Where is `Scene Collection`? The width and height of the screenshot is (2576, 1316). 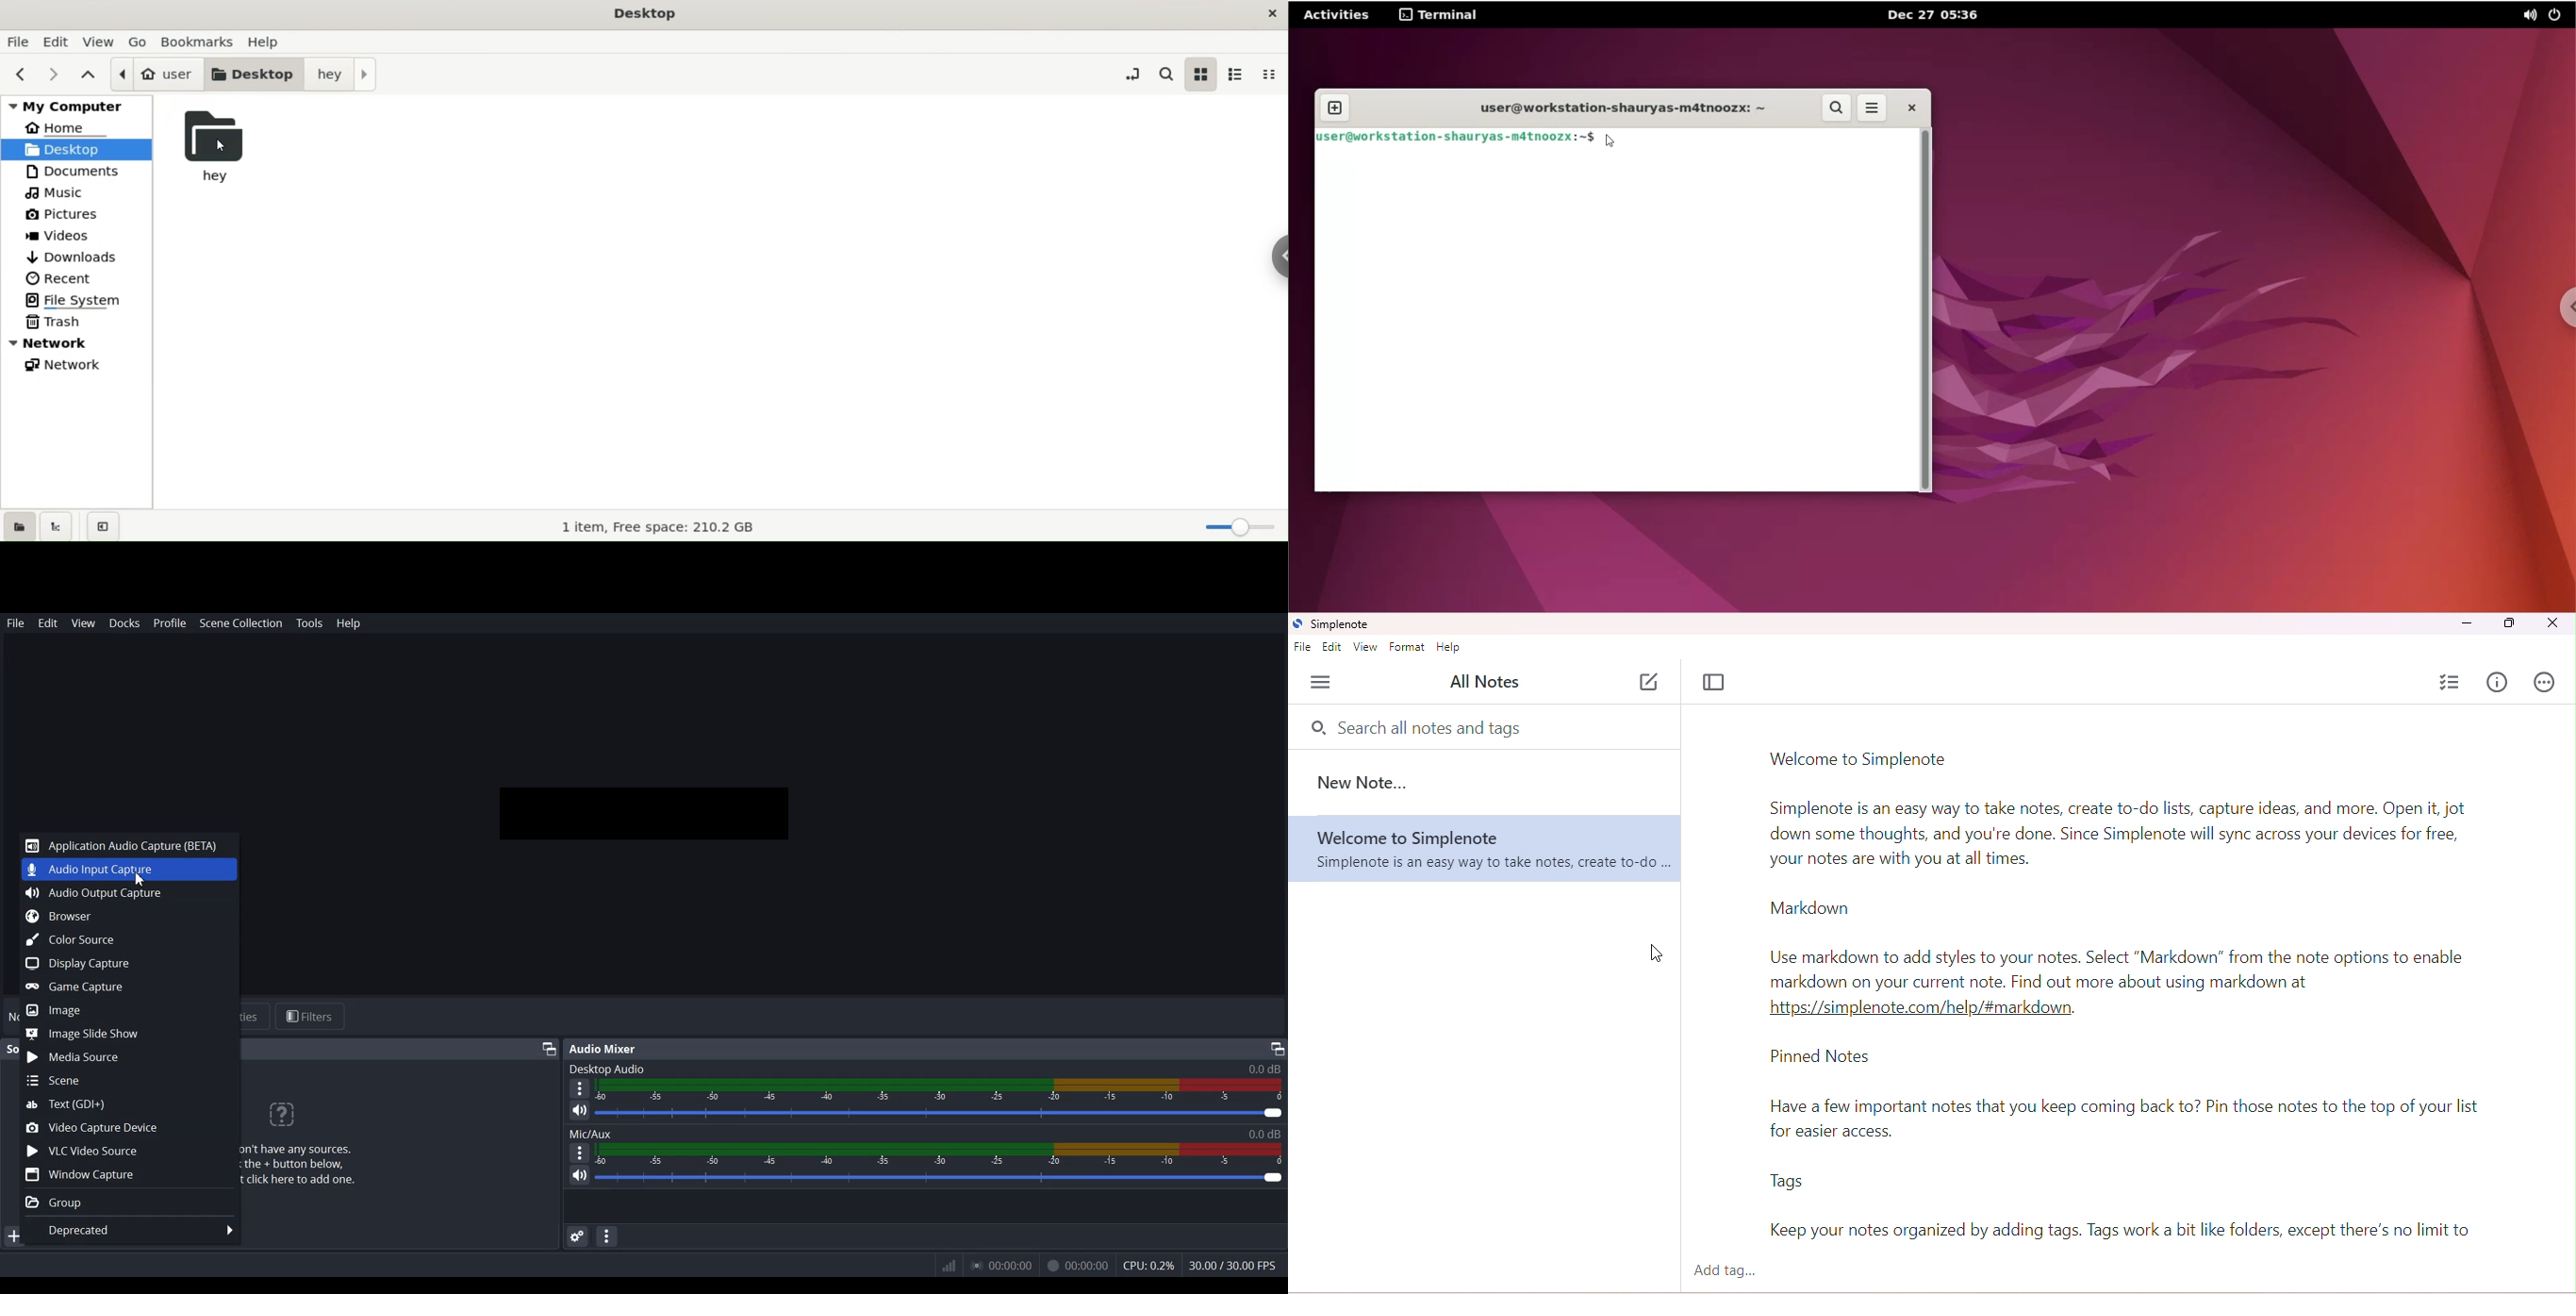
Scene Collection is located at coordinates (242, 624).